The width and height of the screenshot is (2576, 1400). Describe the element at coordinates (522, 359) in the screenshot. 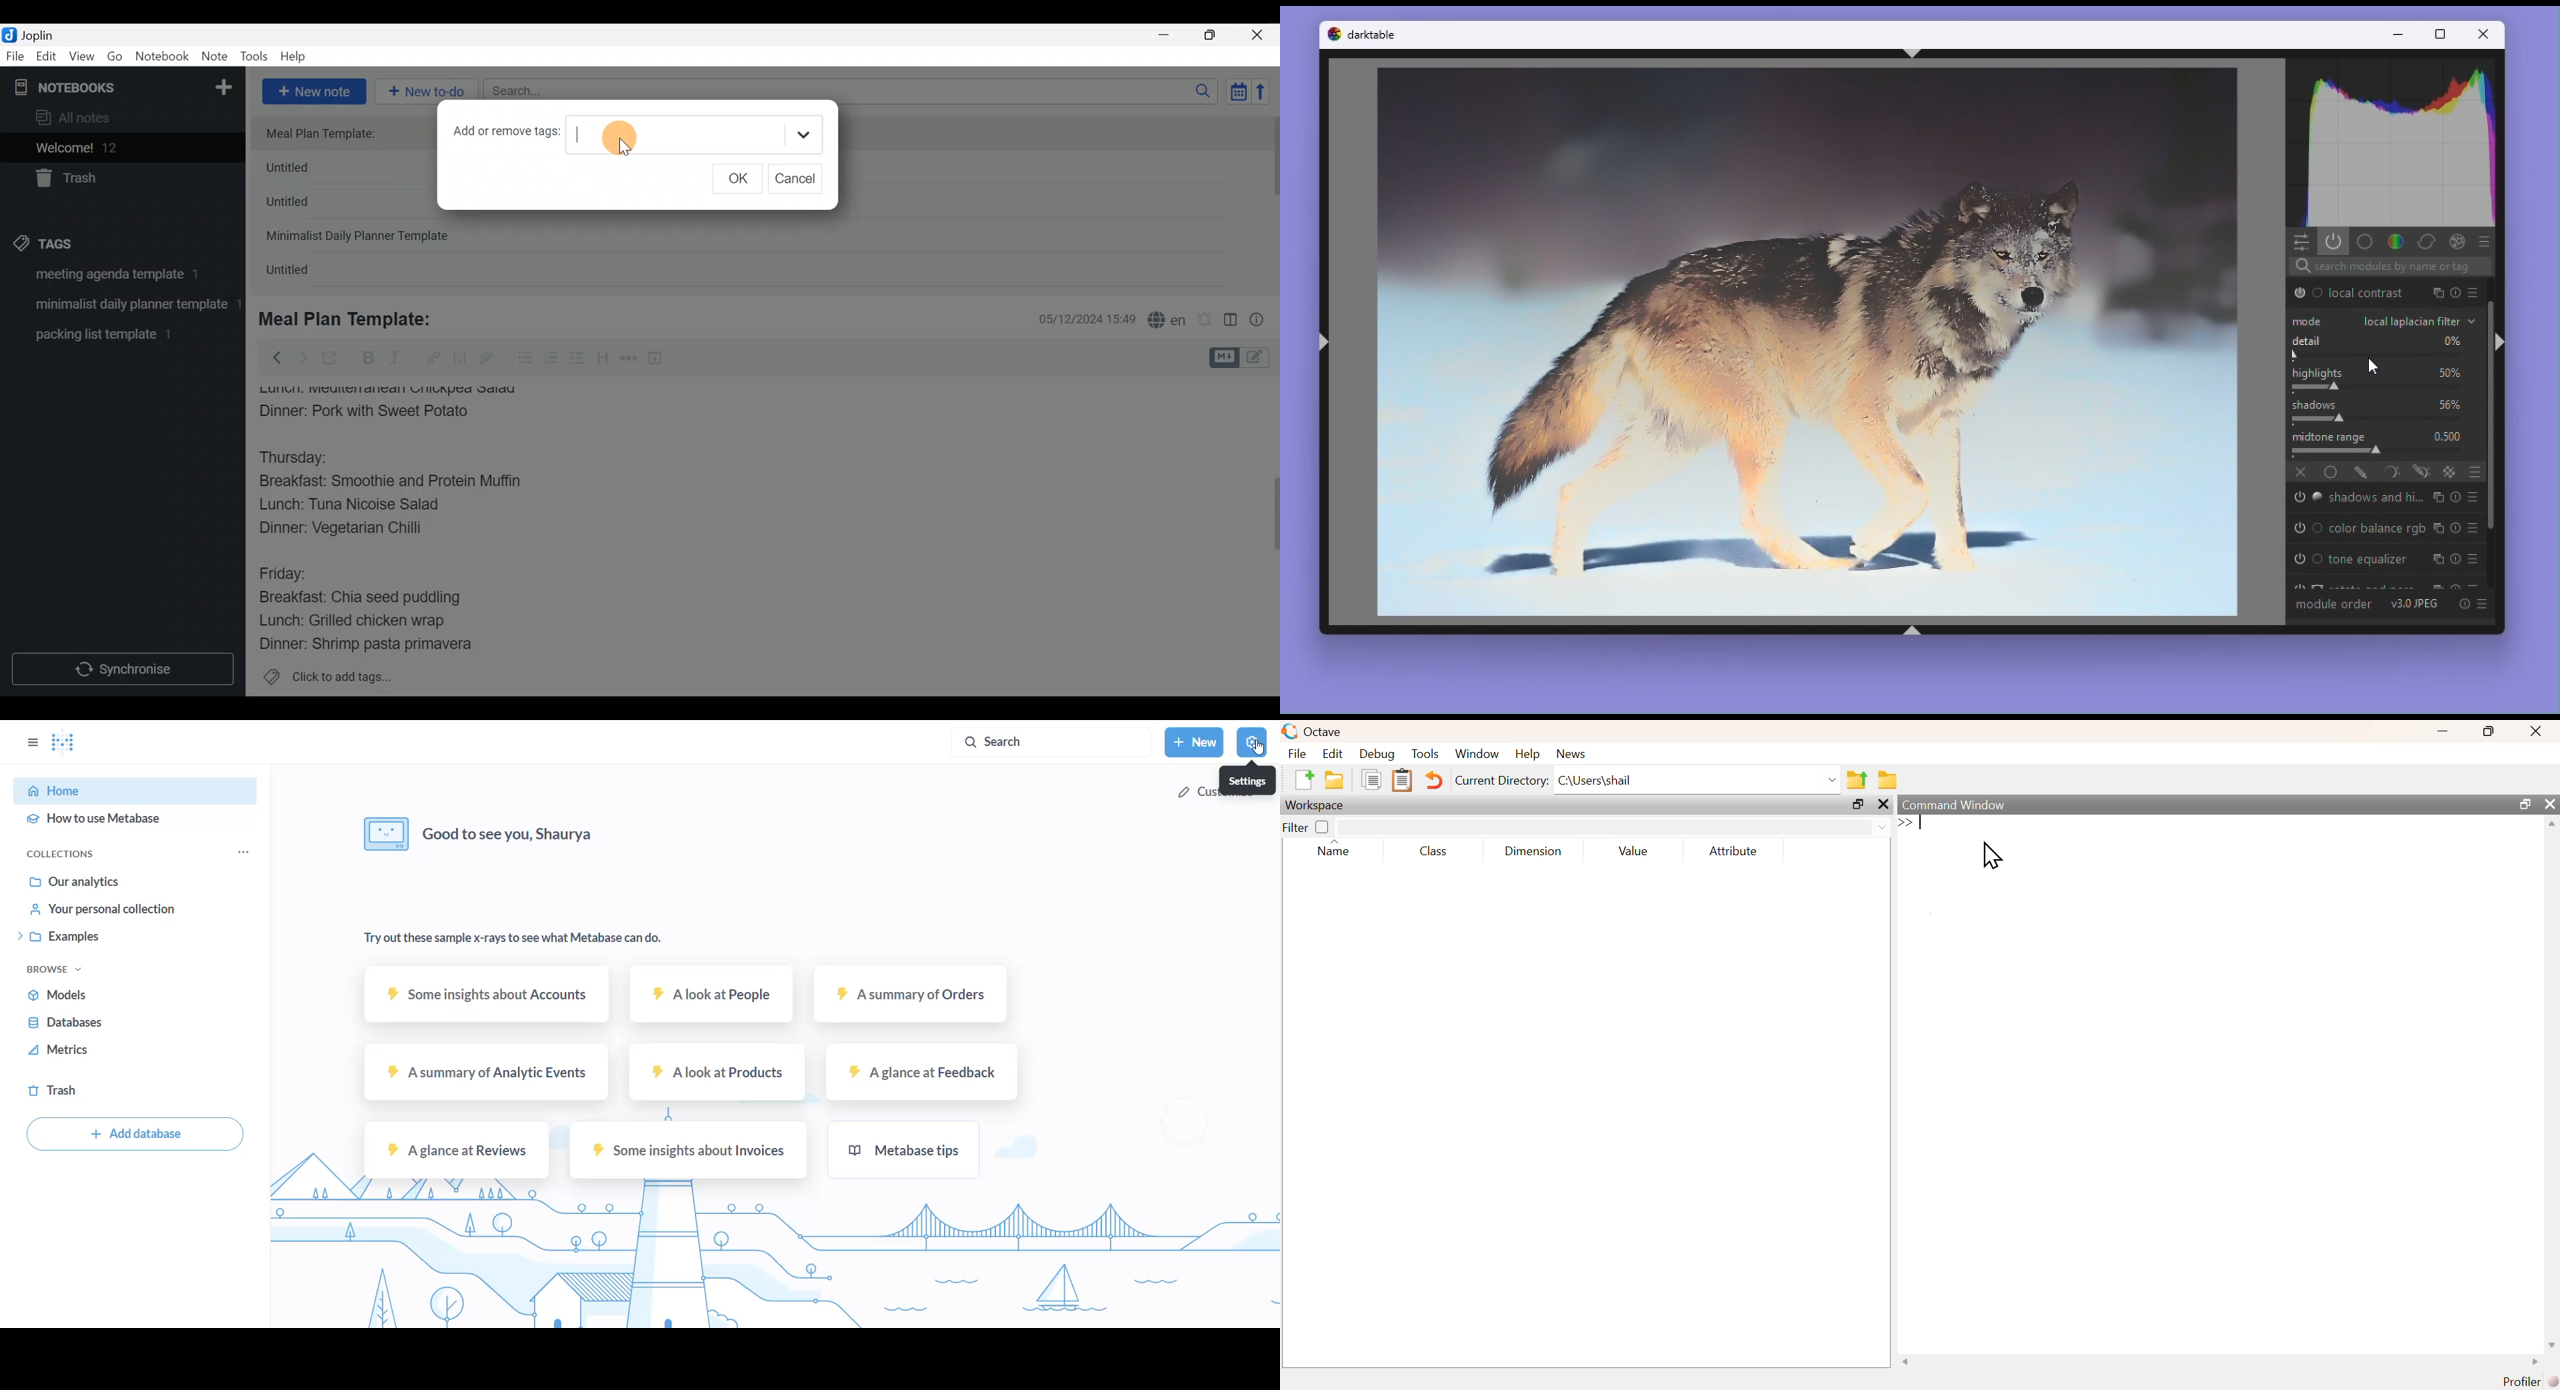

I see `Bulleted list` at that location.